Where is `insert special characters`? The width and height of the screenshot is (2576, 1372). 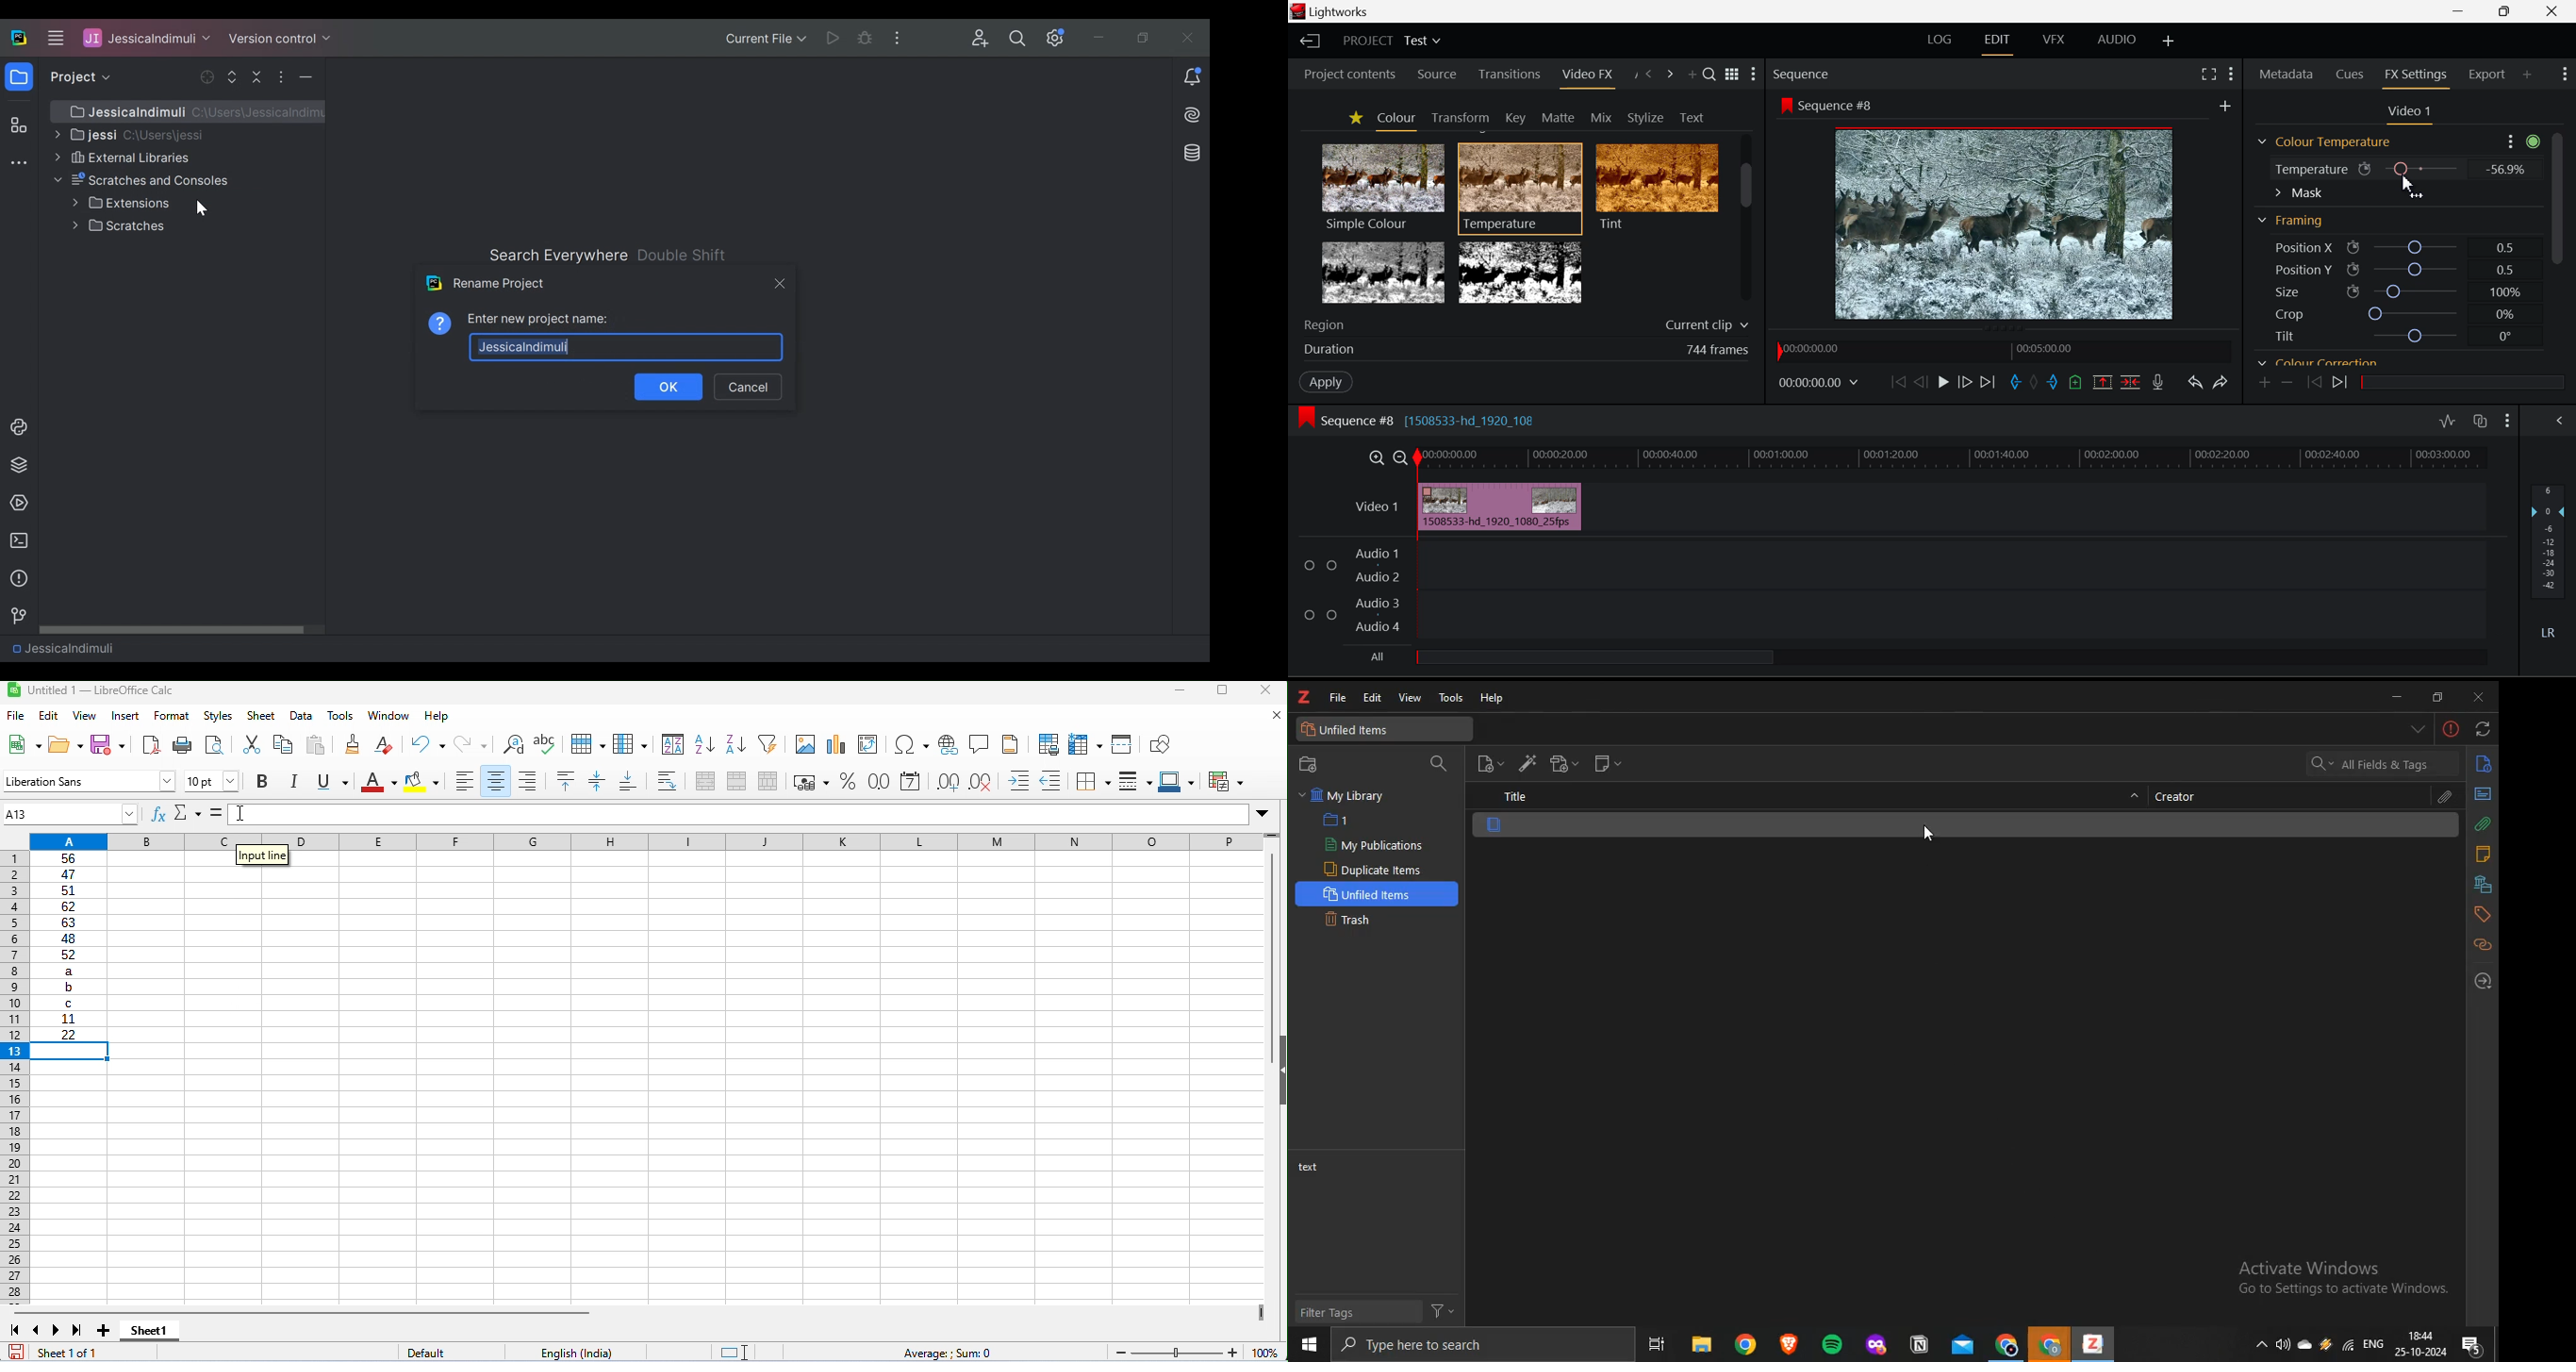 insert special characters is located at coordinates (912, 745).